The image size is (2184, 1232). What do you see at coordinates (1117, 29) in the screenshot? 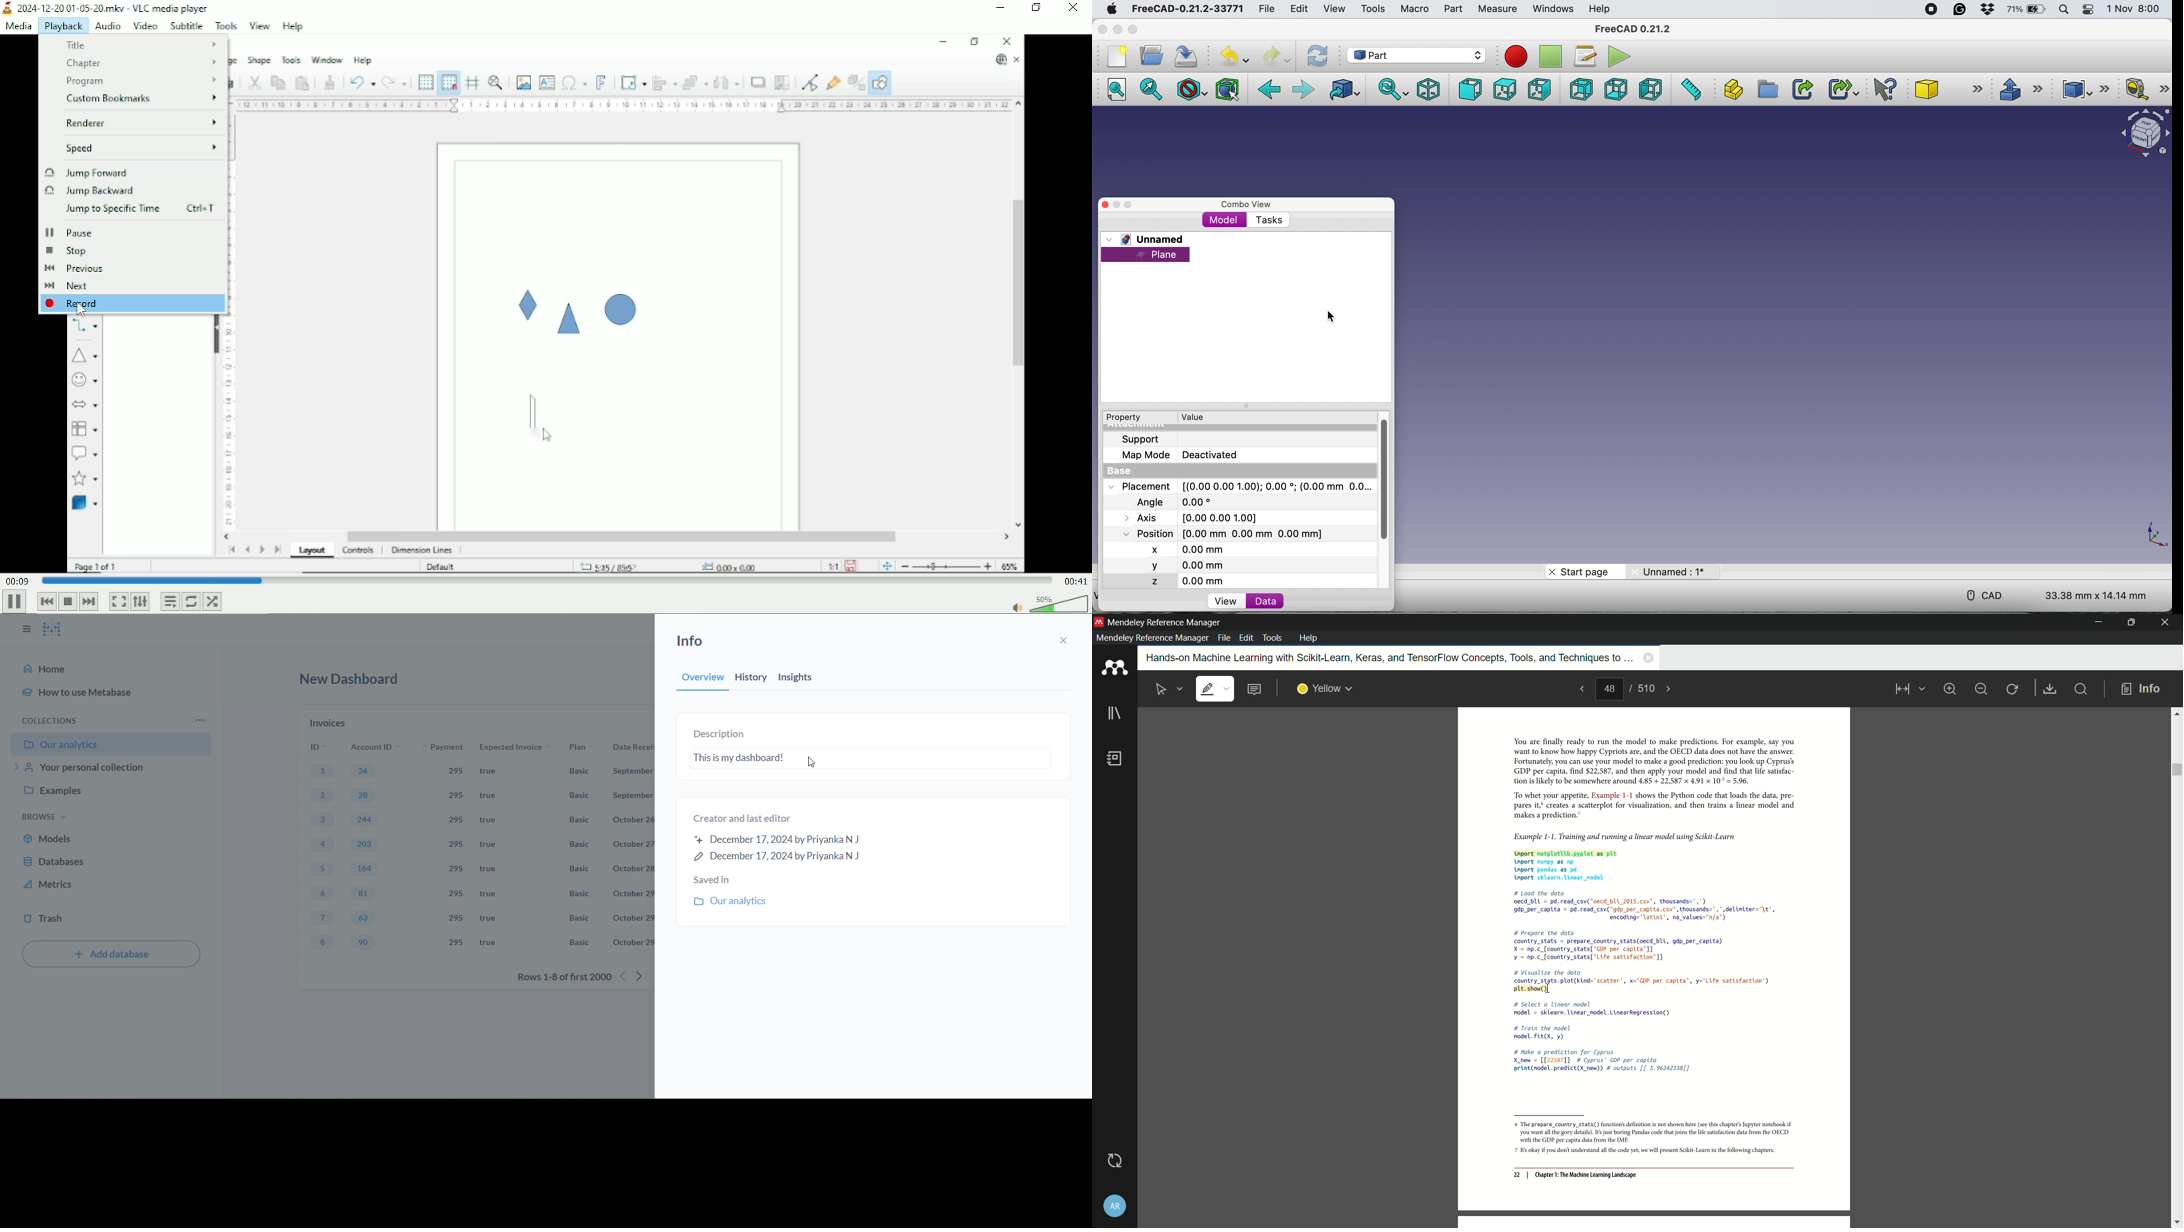
I see `minimise` at bounding box center [1117, 29].